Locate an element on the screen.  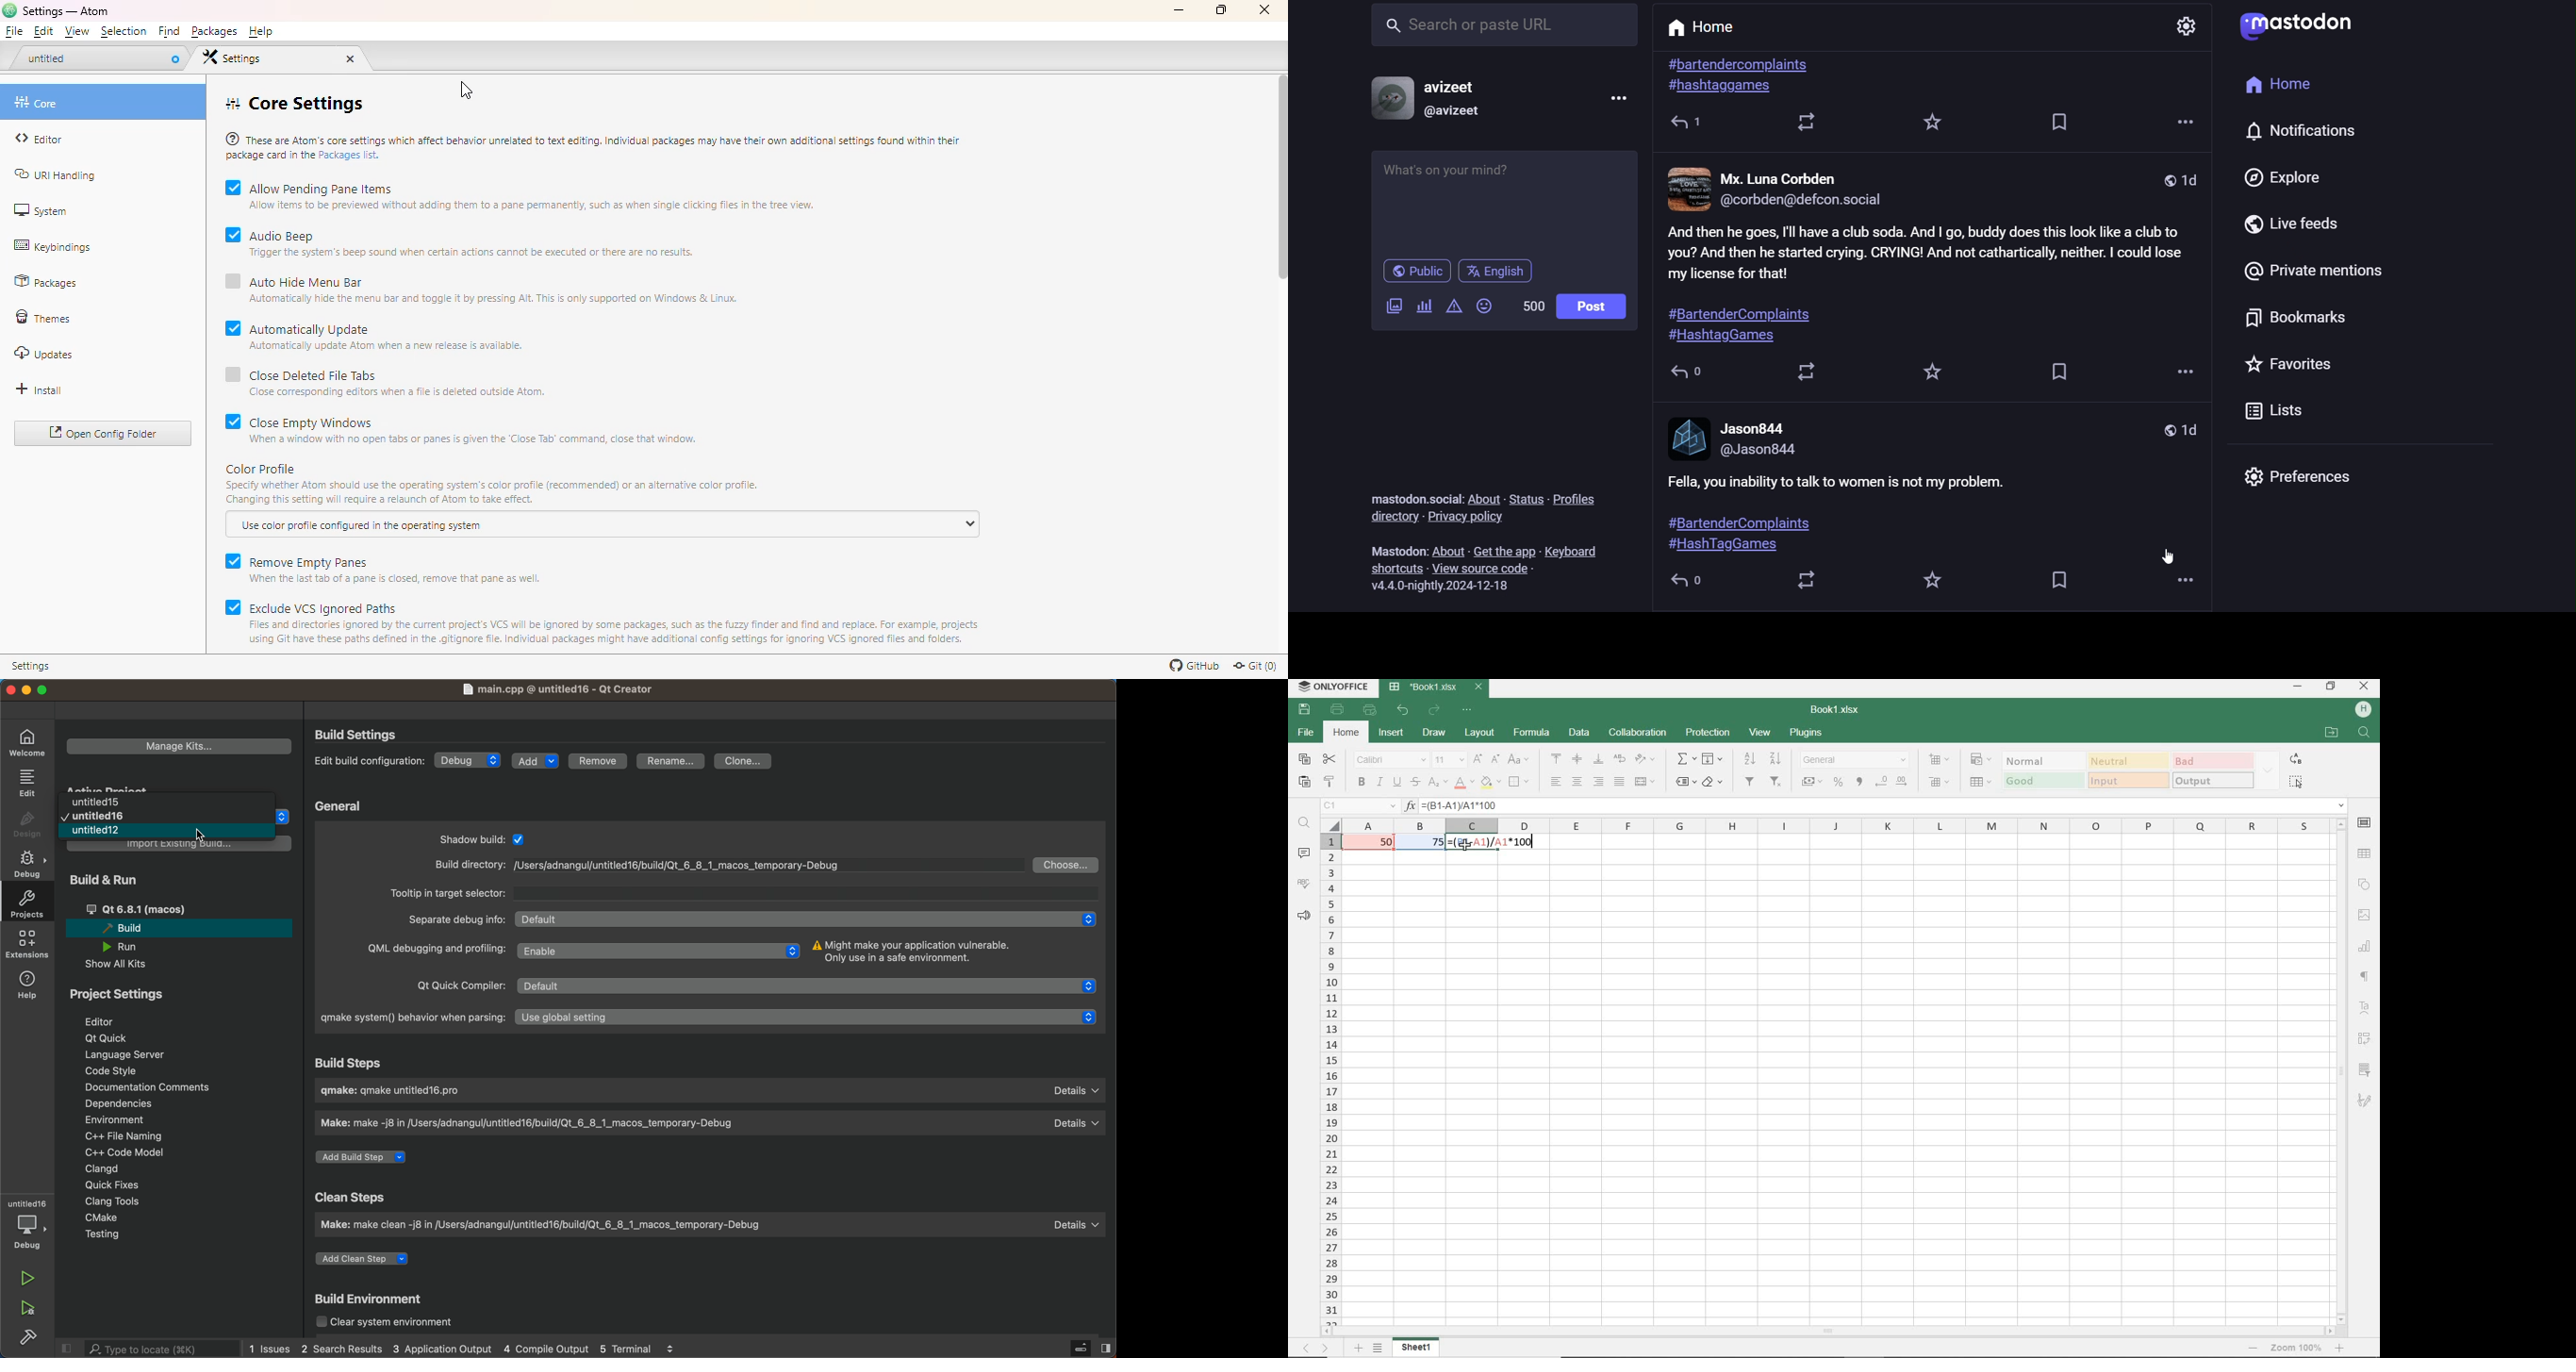
more is located at coordinates (2181, 371).